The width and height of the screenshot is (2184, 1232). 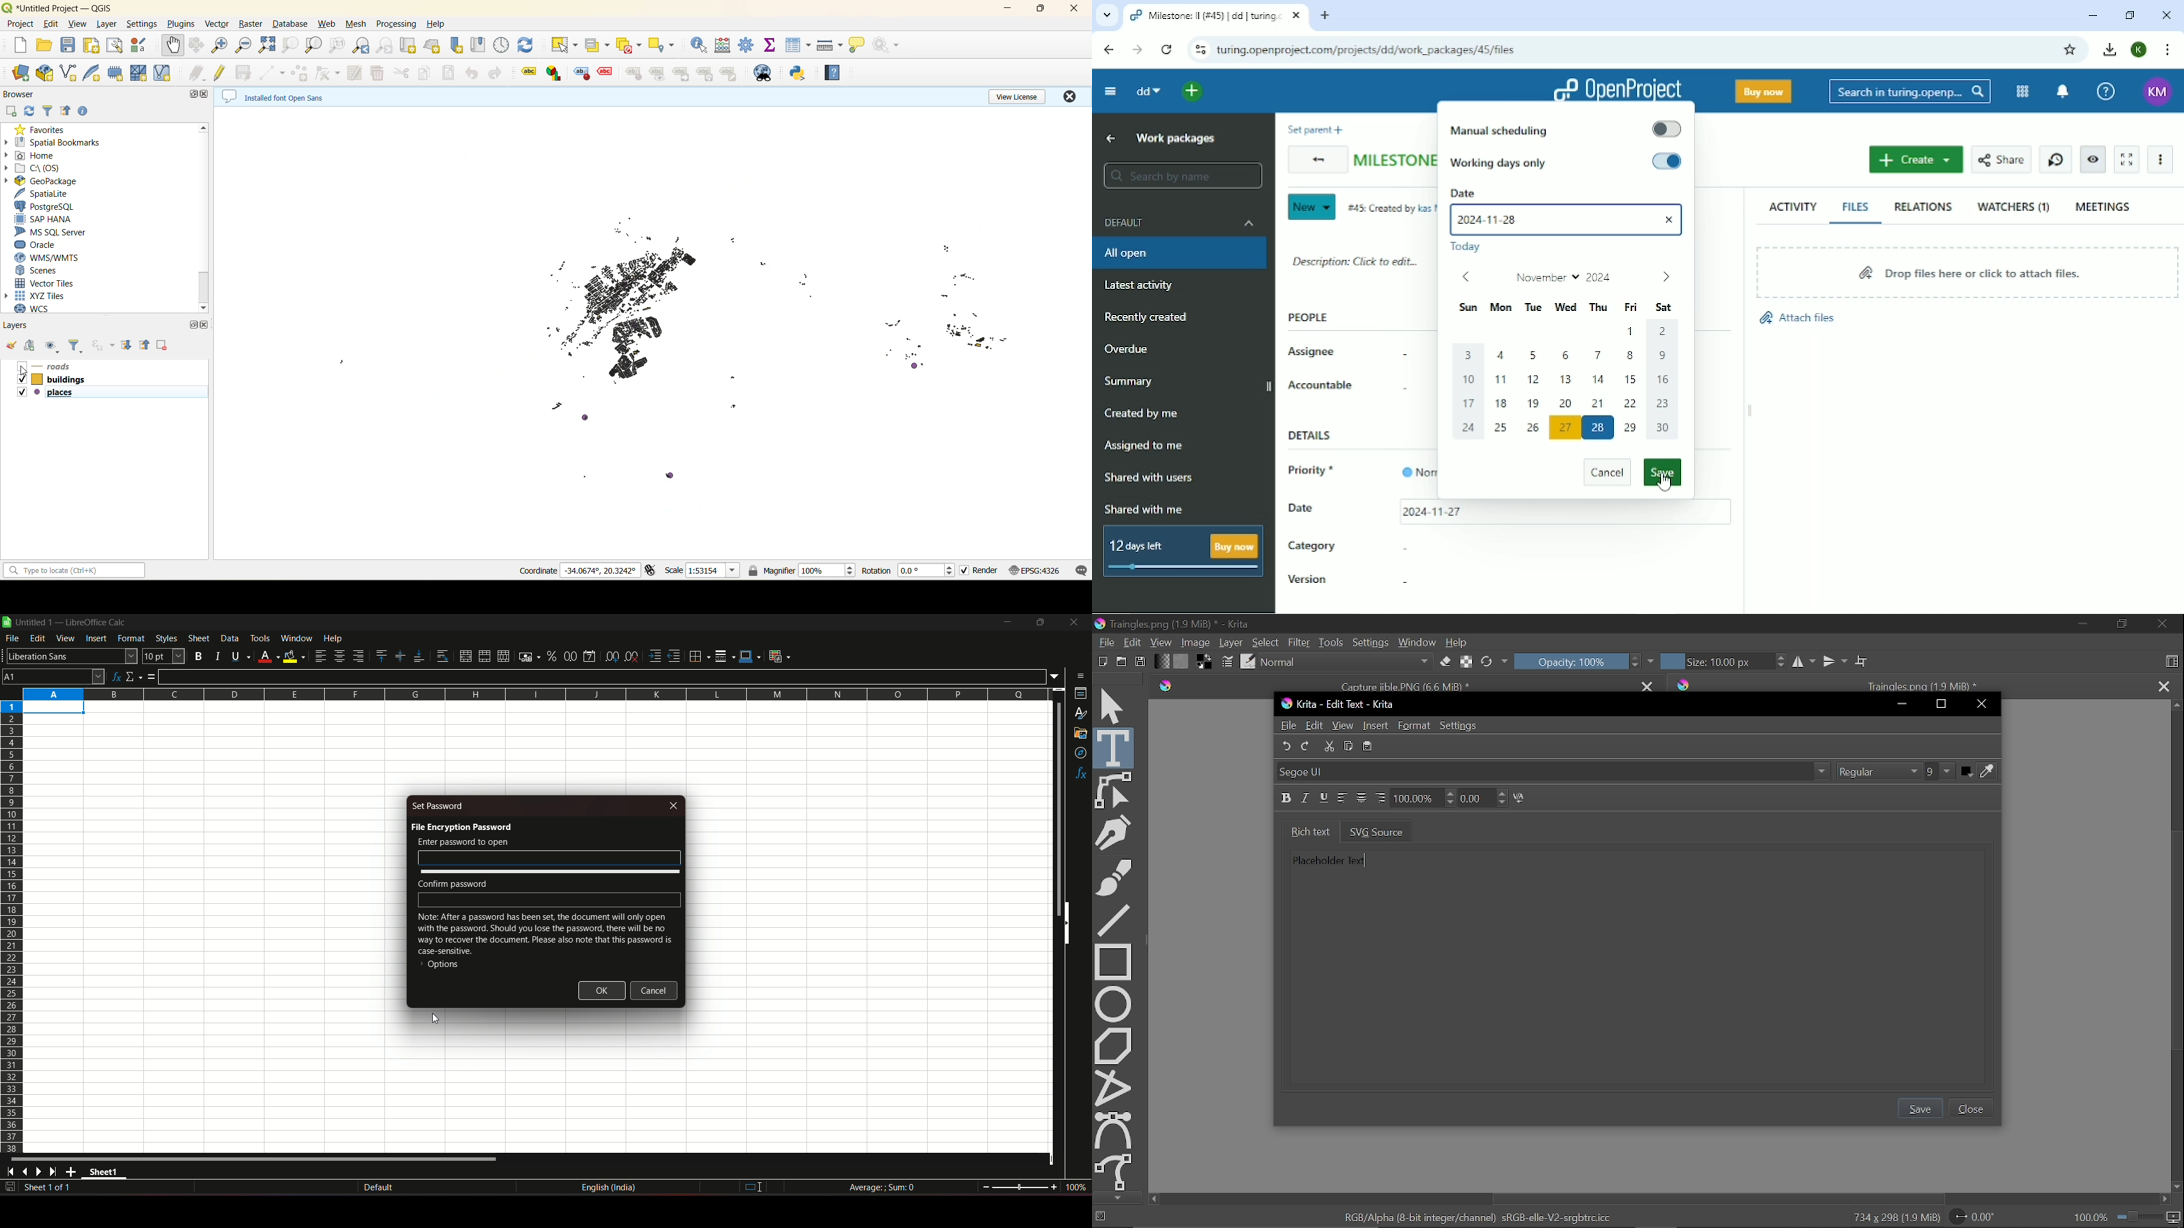 I want to click on control panel, so click(x=502, y=46).